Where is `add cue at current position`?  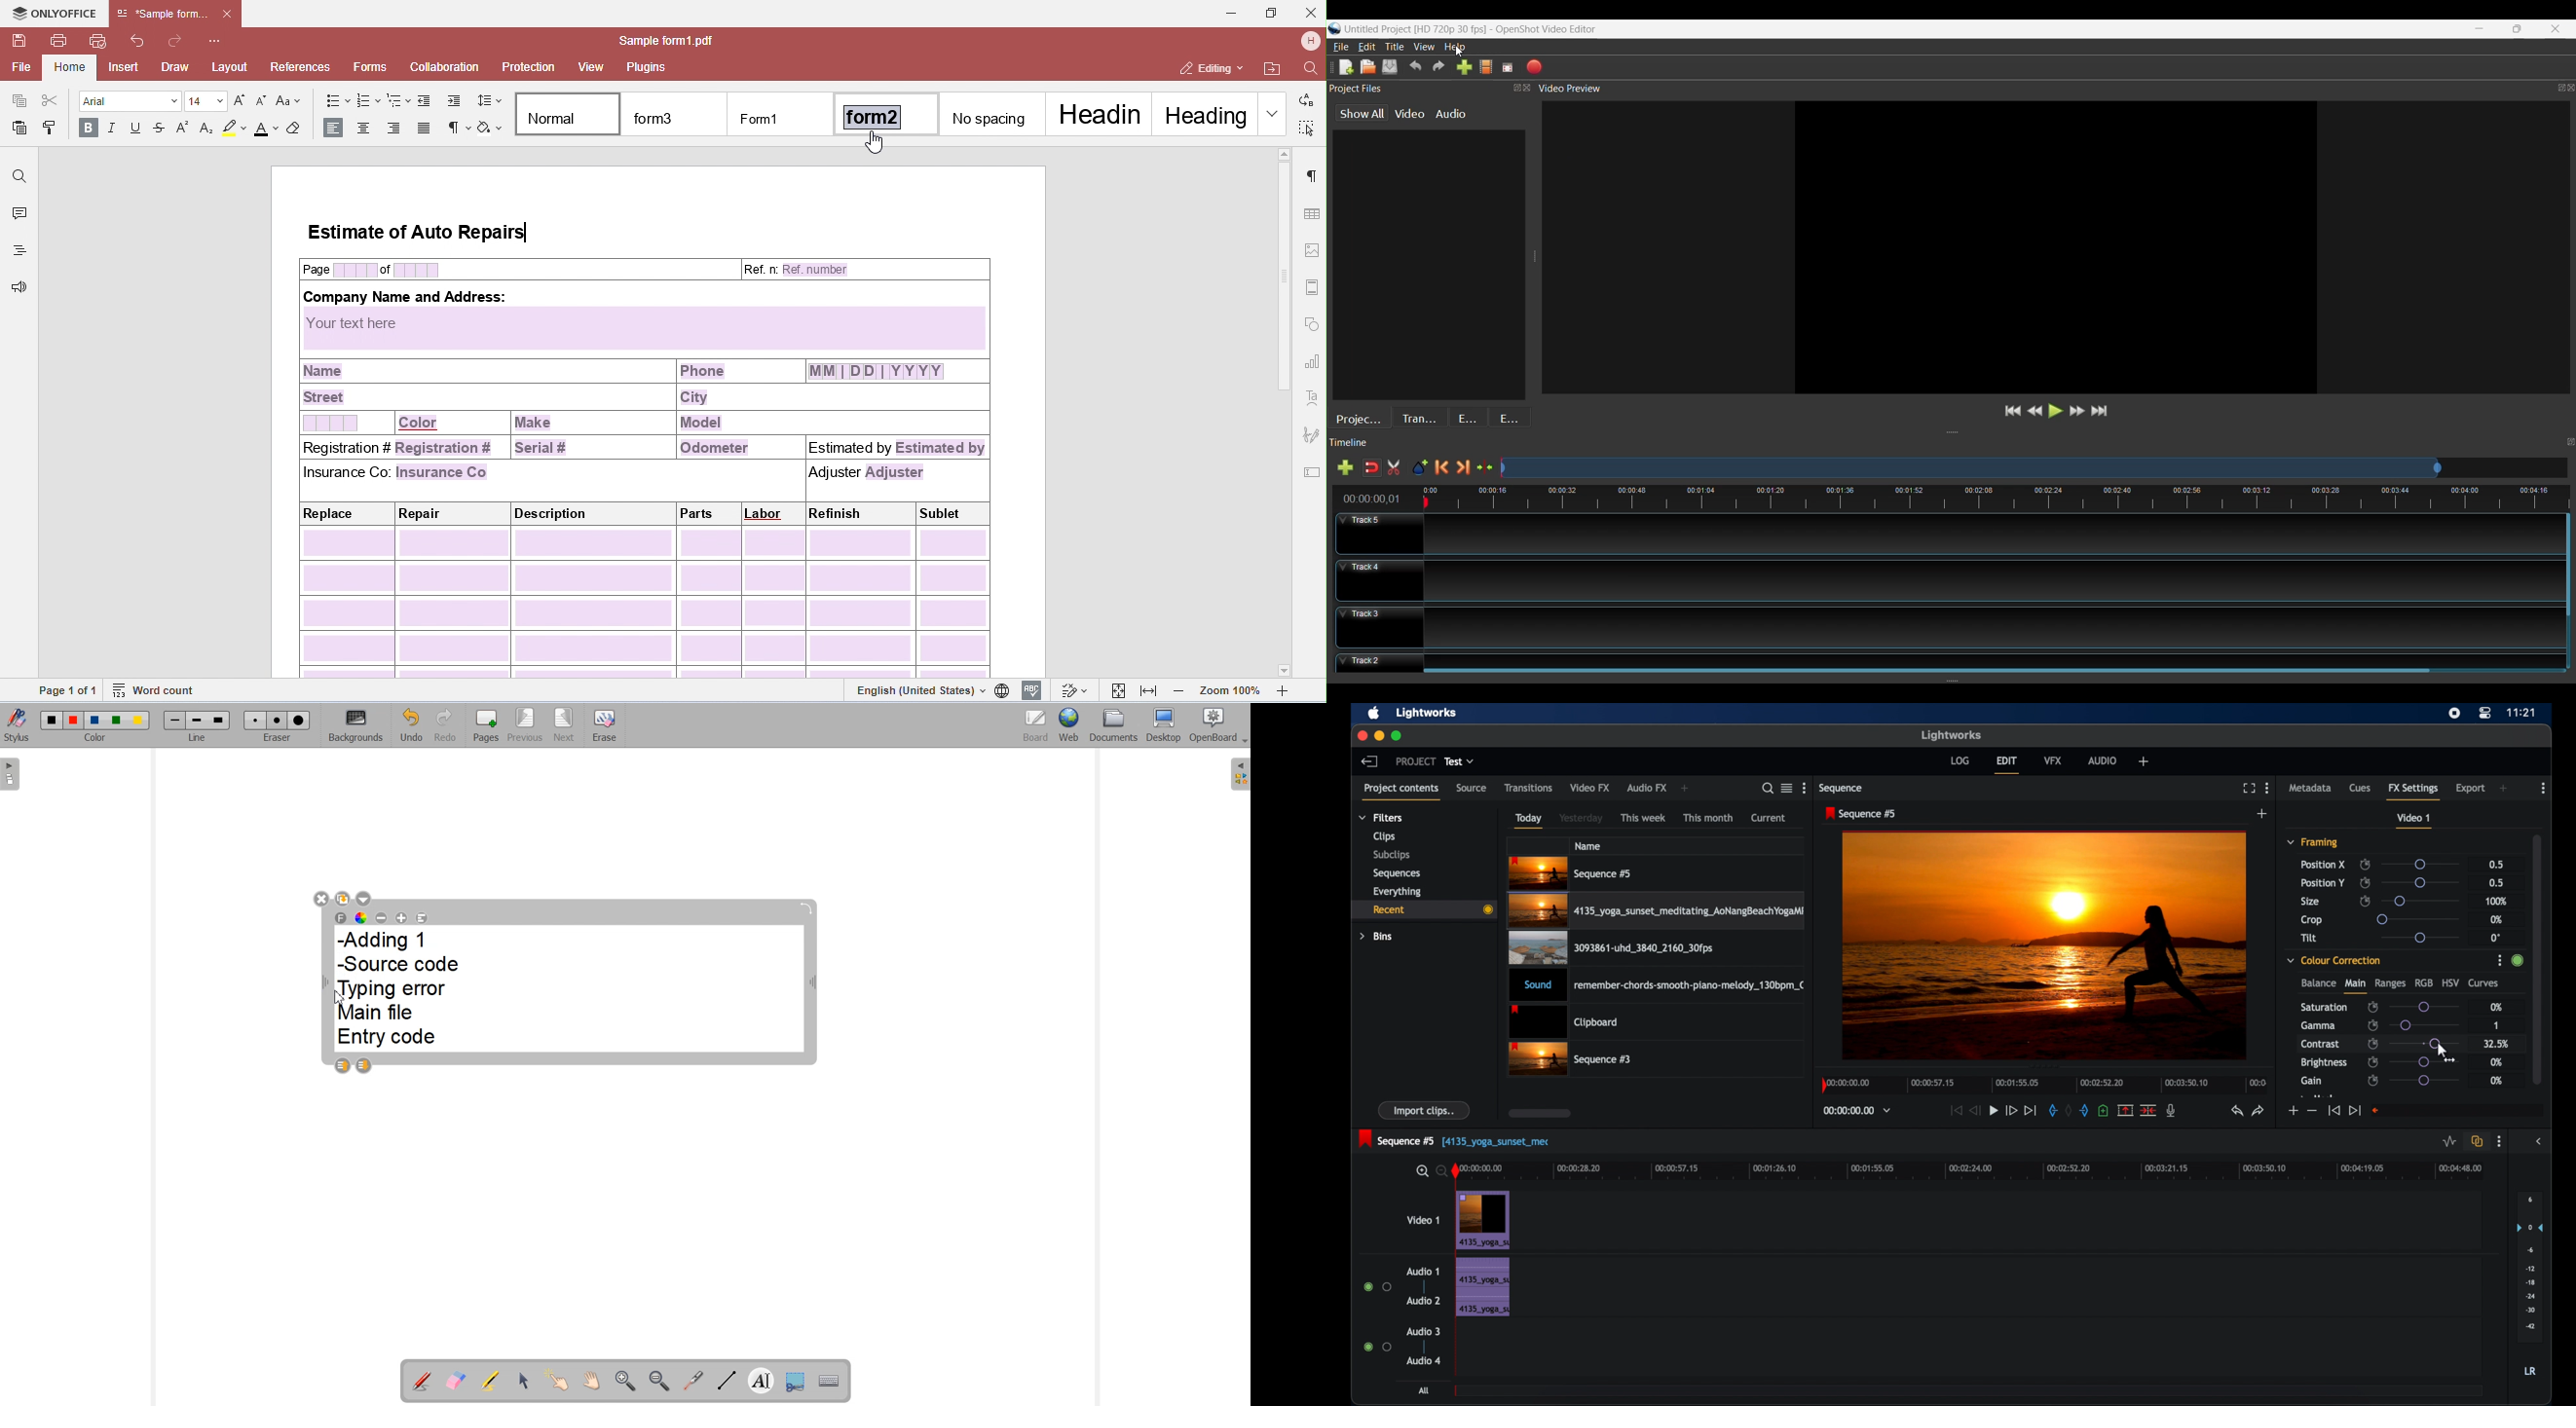
add cue at current position is located at coordinates (2103, 1110).